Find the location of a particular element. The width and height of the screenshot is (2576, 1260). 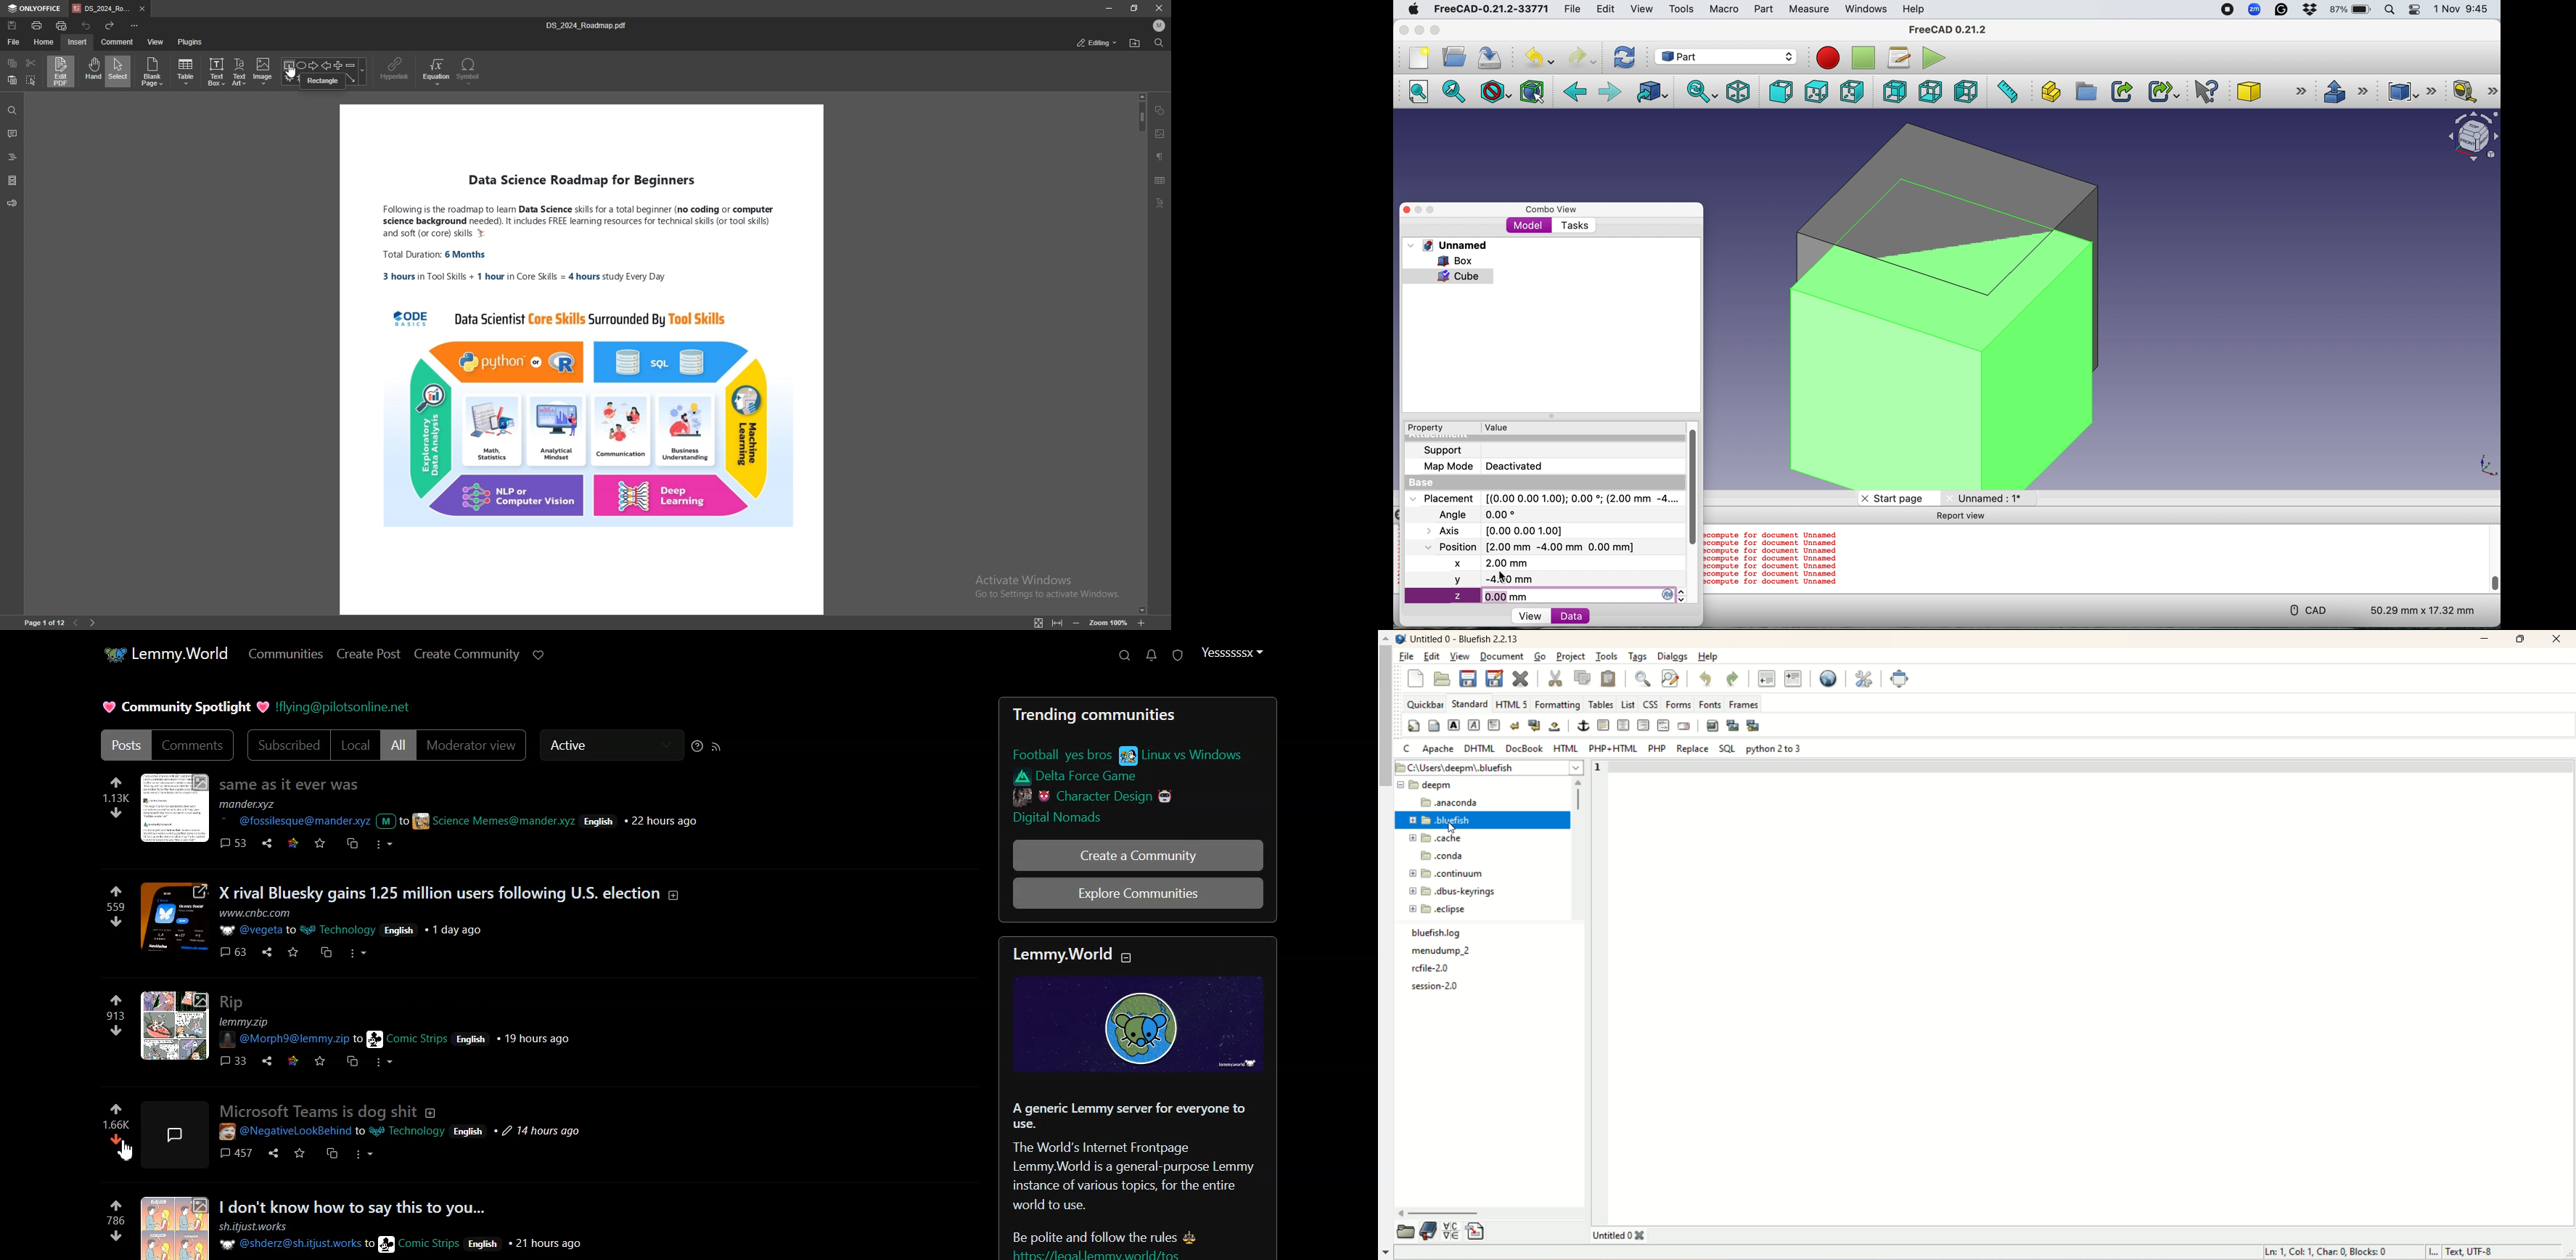

close is located at coordinates (2556, 640).